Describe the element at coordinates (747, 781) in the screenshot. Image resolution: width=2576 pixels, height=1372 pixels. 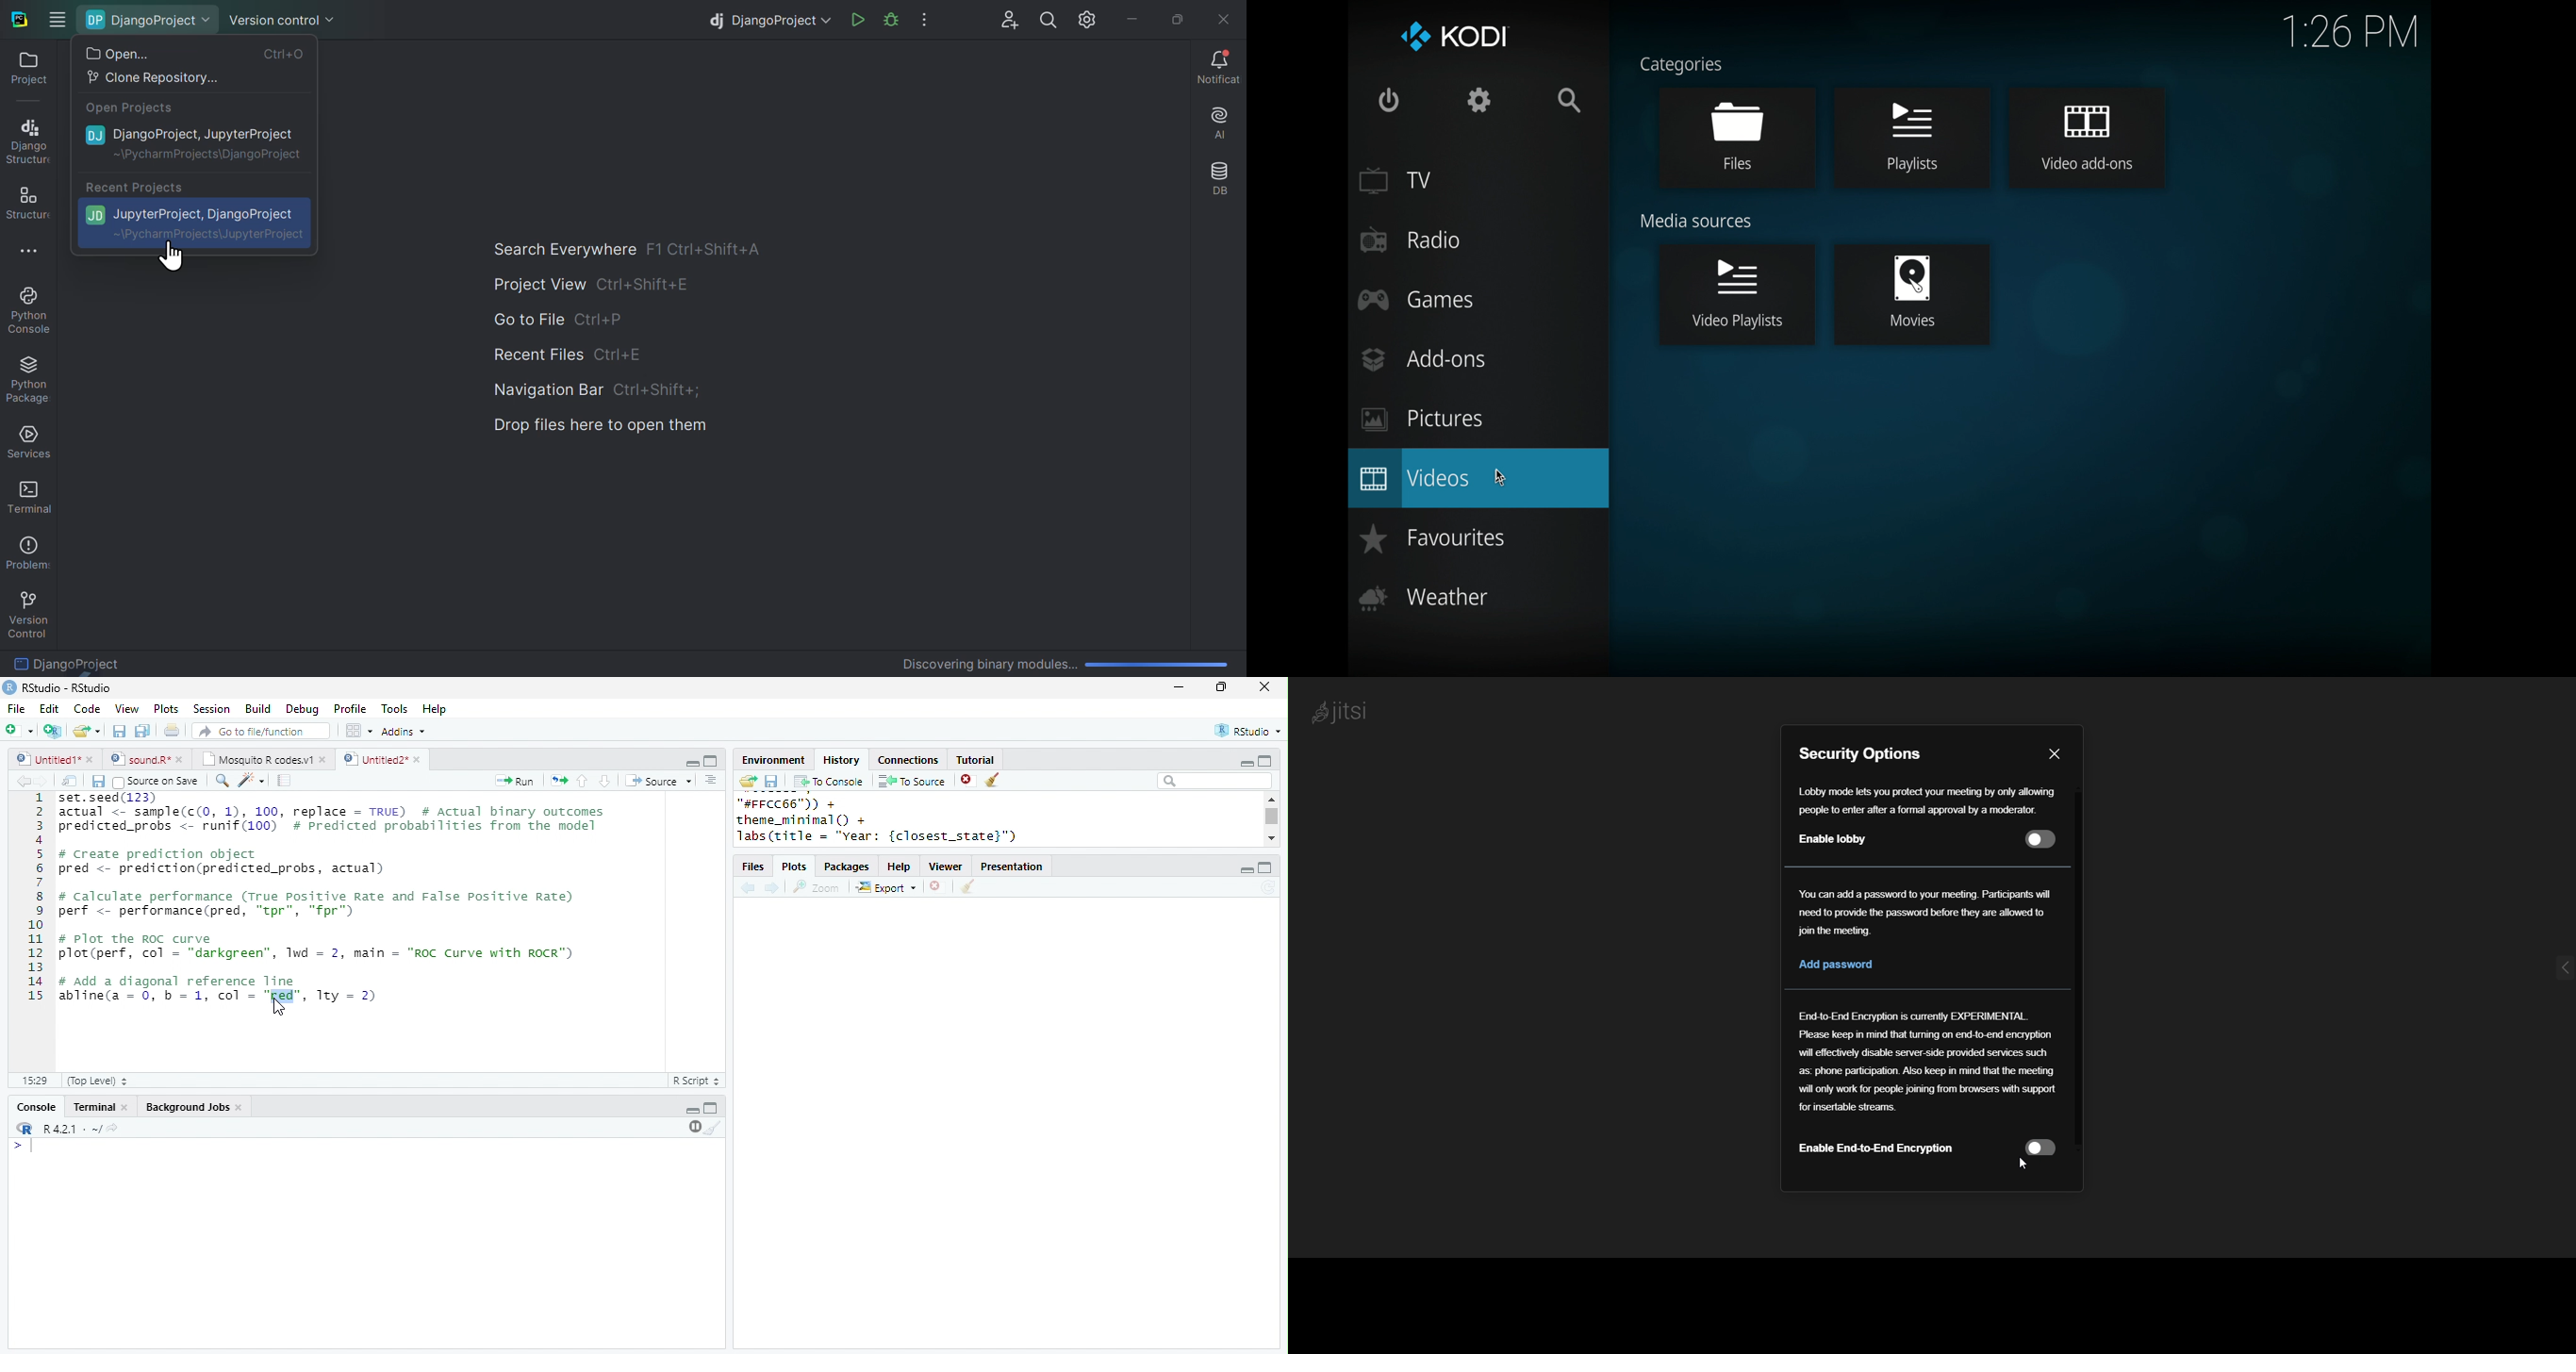
I see `open folder` at that location.